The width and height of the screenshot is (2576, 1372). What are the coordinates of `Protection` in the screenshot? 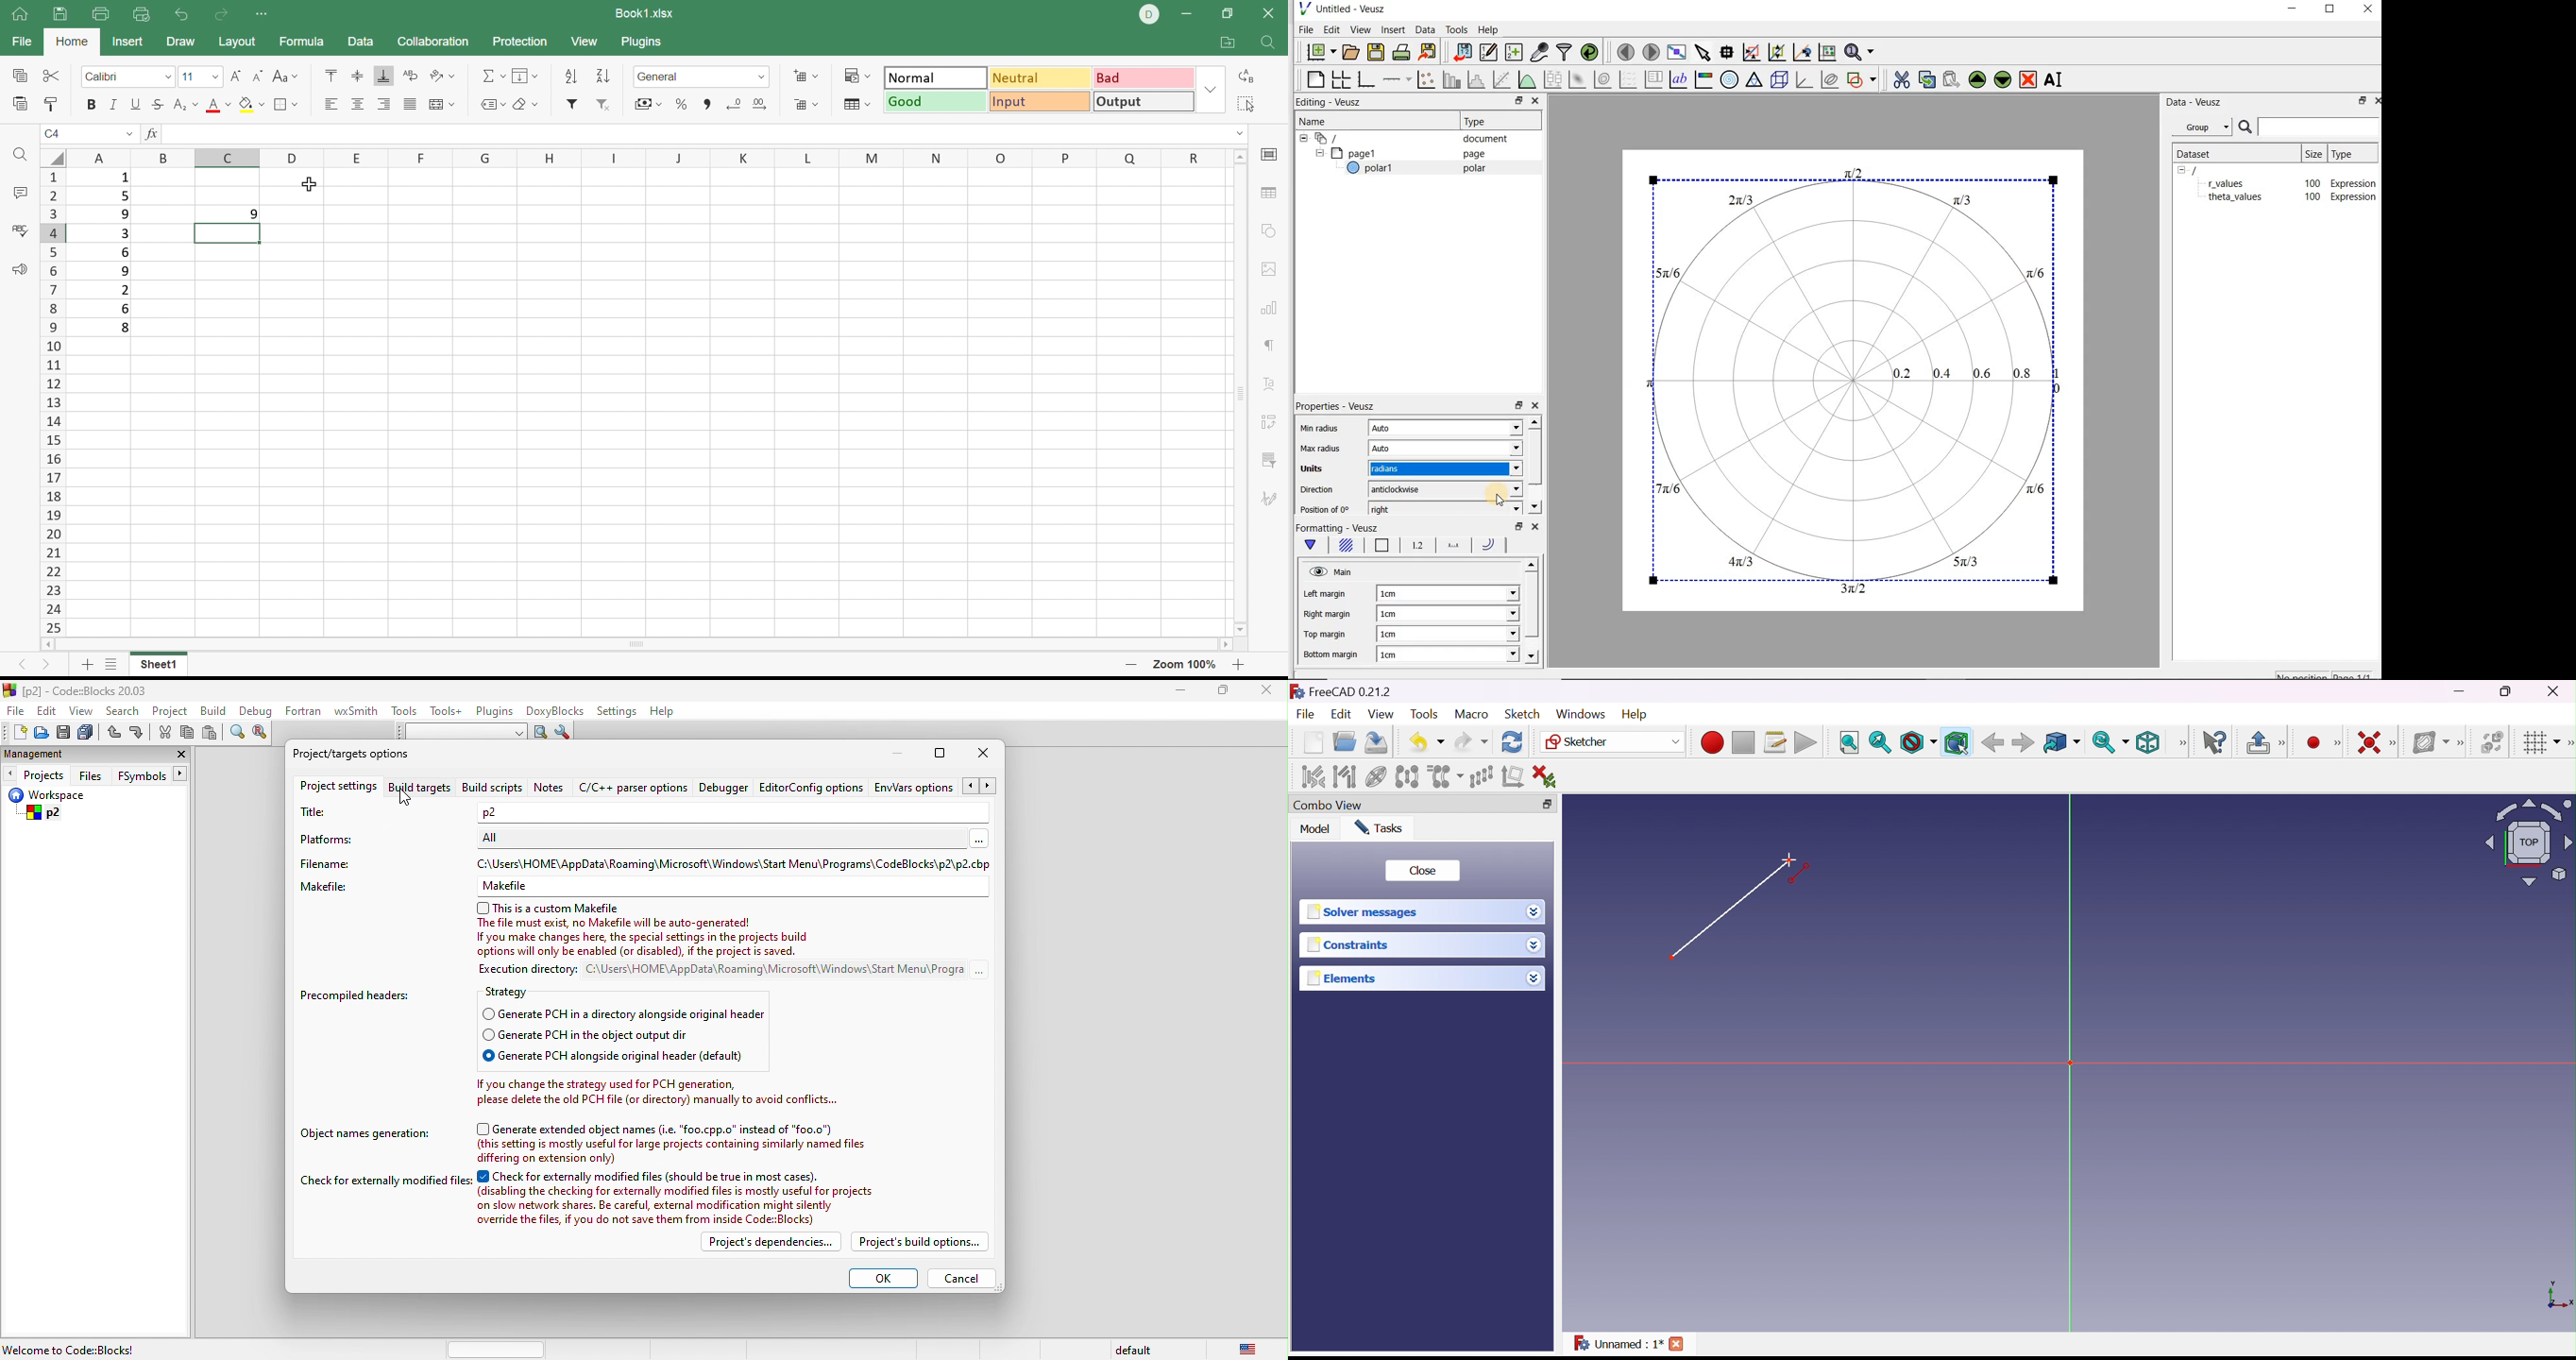 It's located at (519, 40).